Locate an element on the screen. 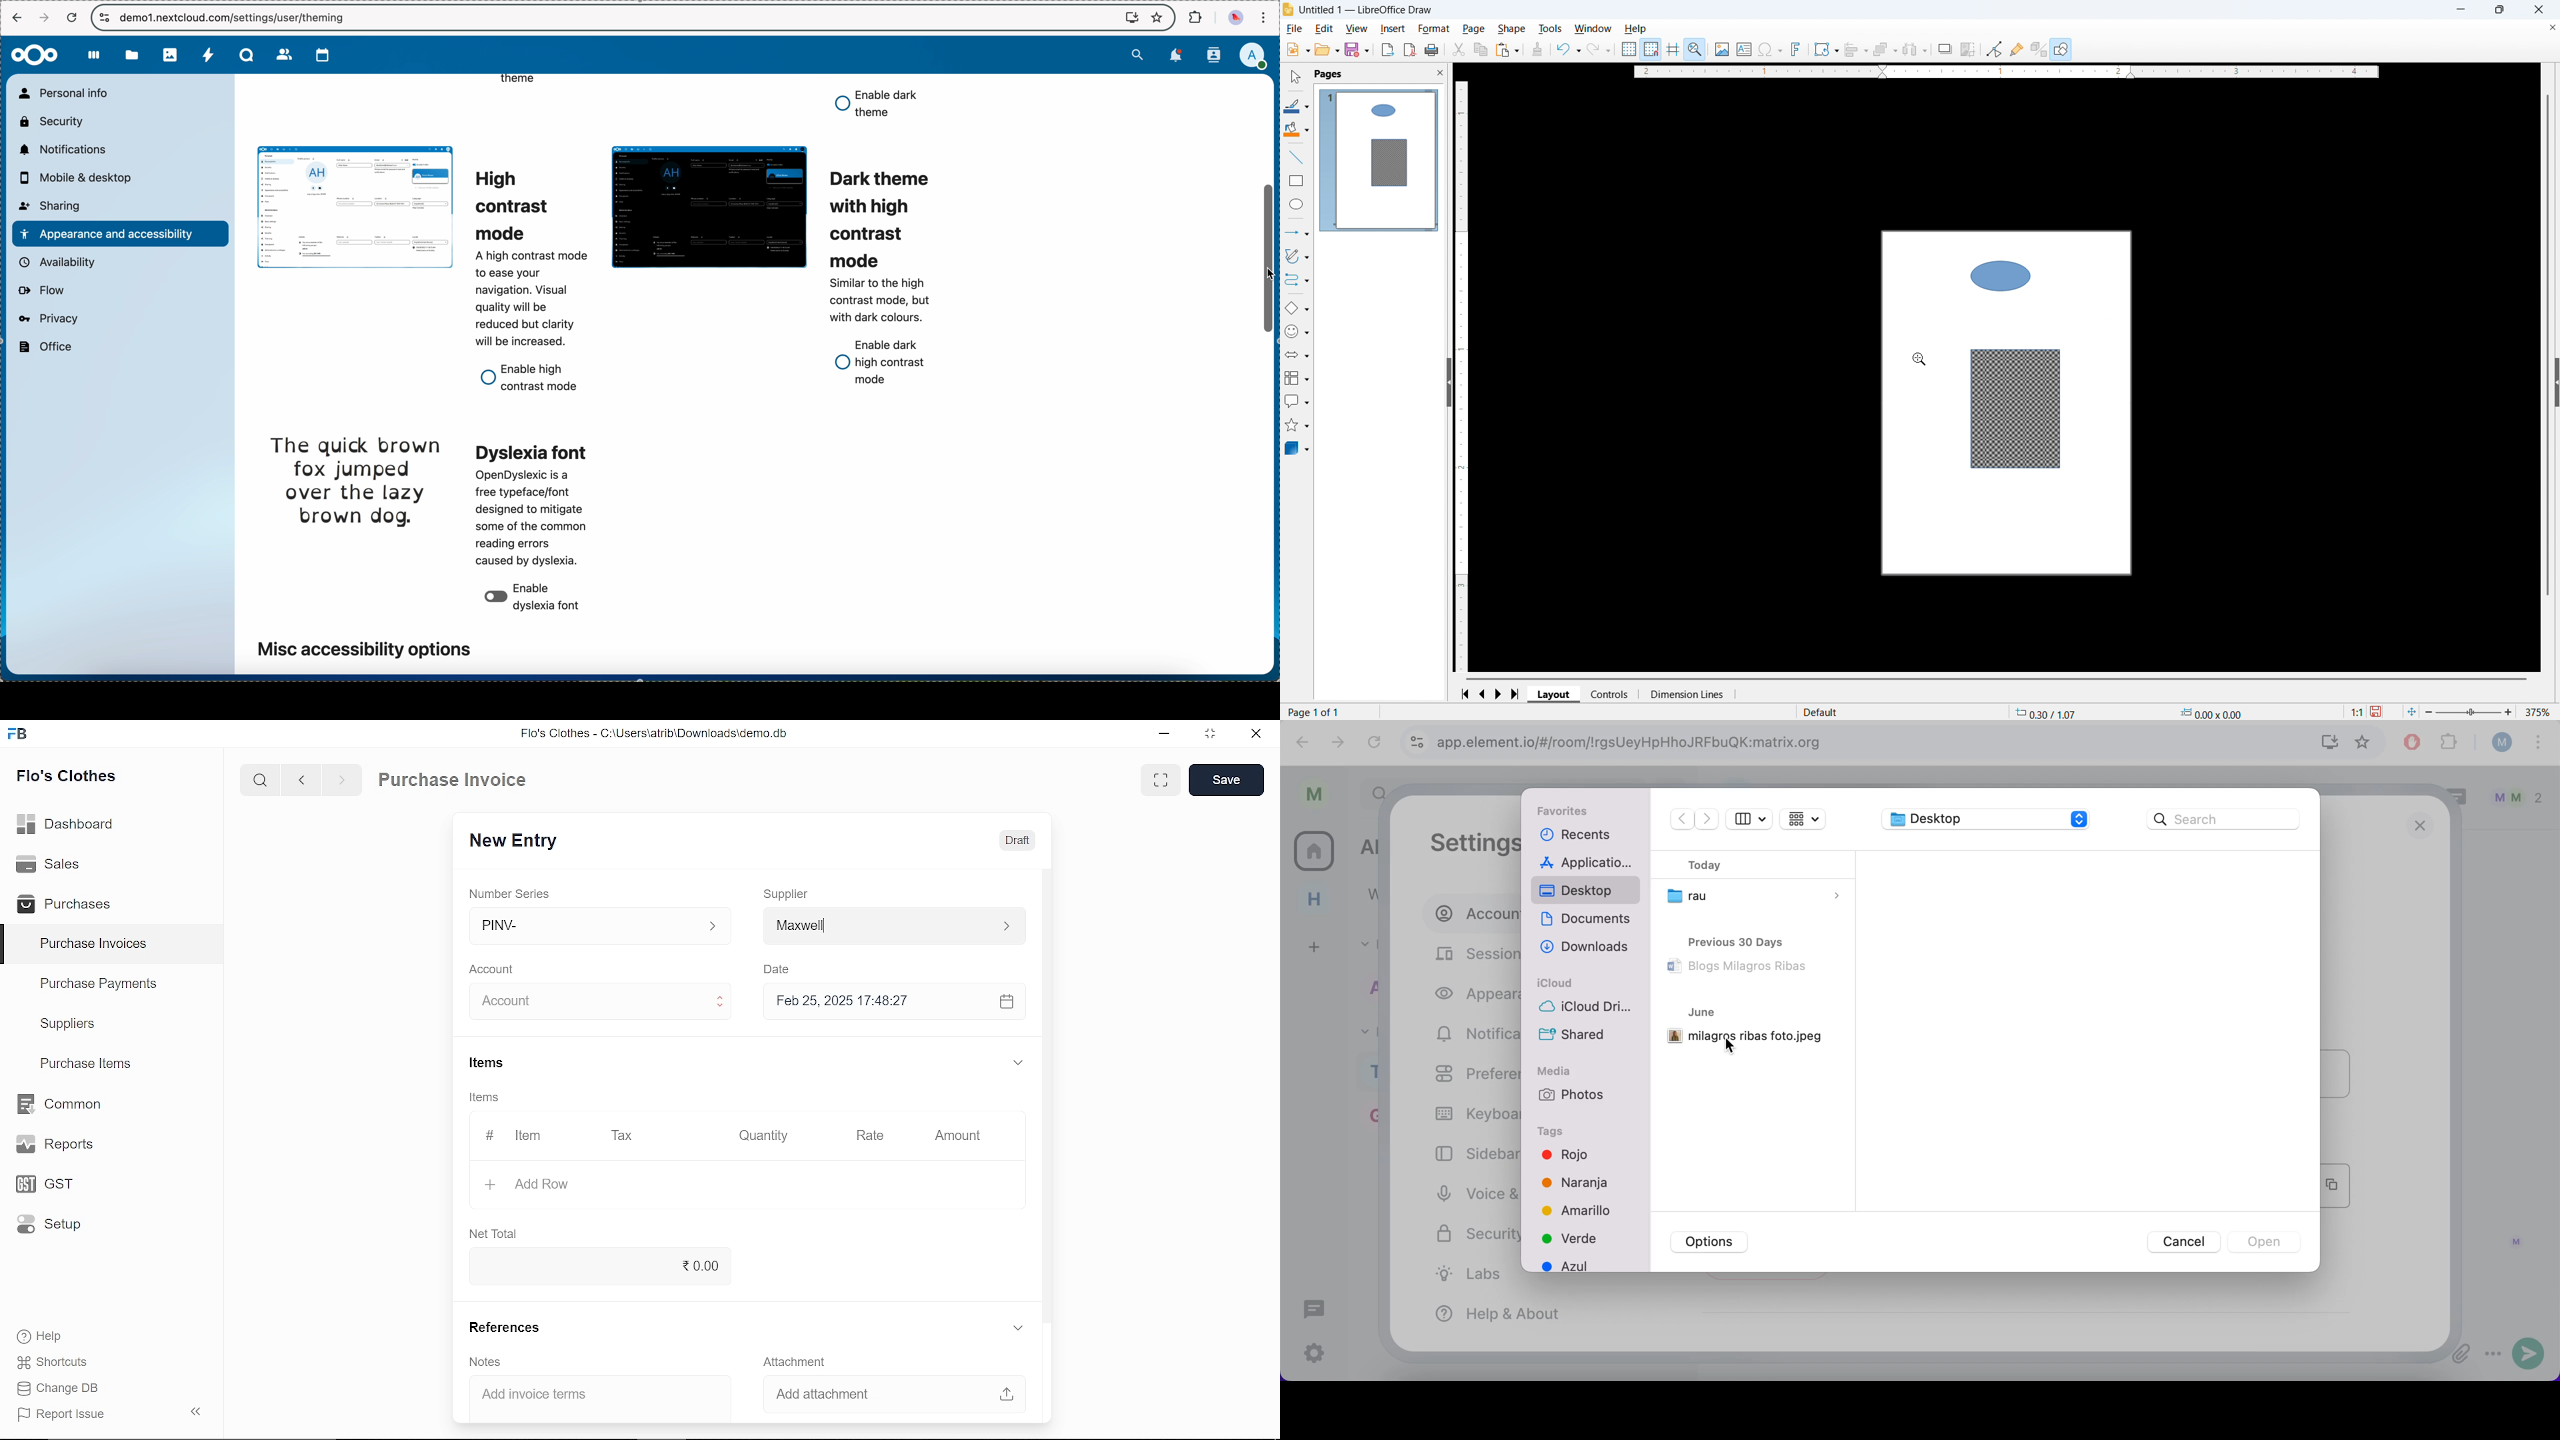 The width and height of the screenshot is (2576, 1456). New  is located at coordinates (1297, 50).